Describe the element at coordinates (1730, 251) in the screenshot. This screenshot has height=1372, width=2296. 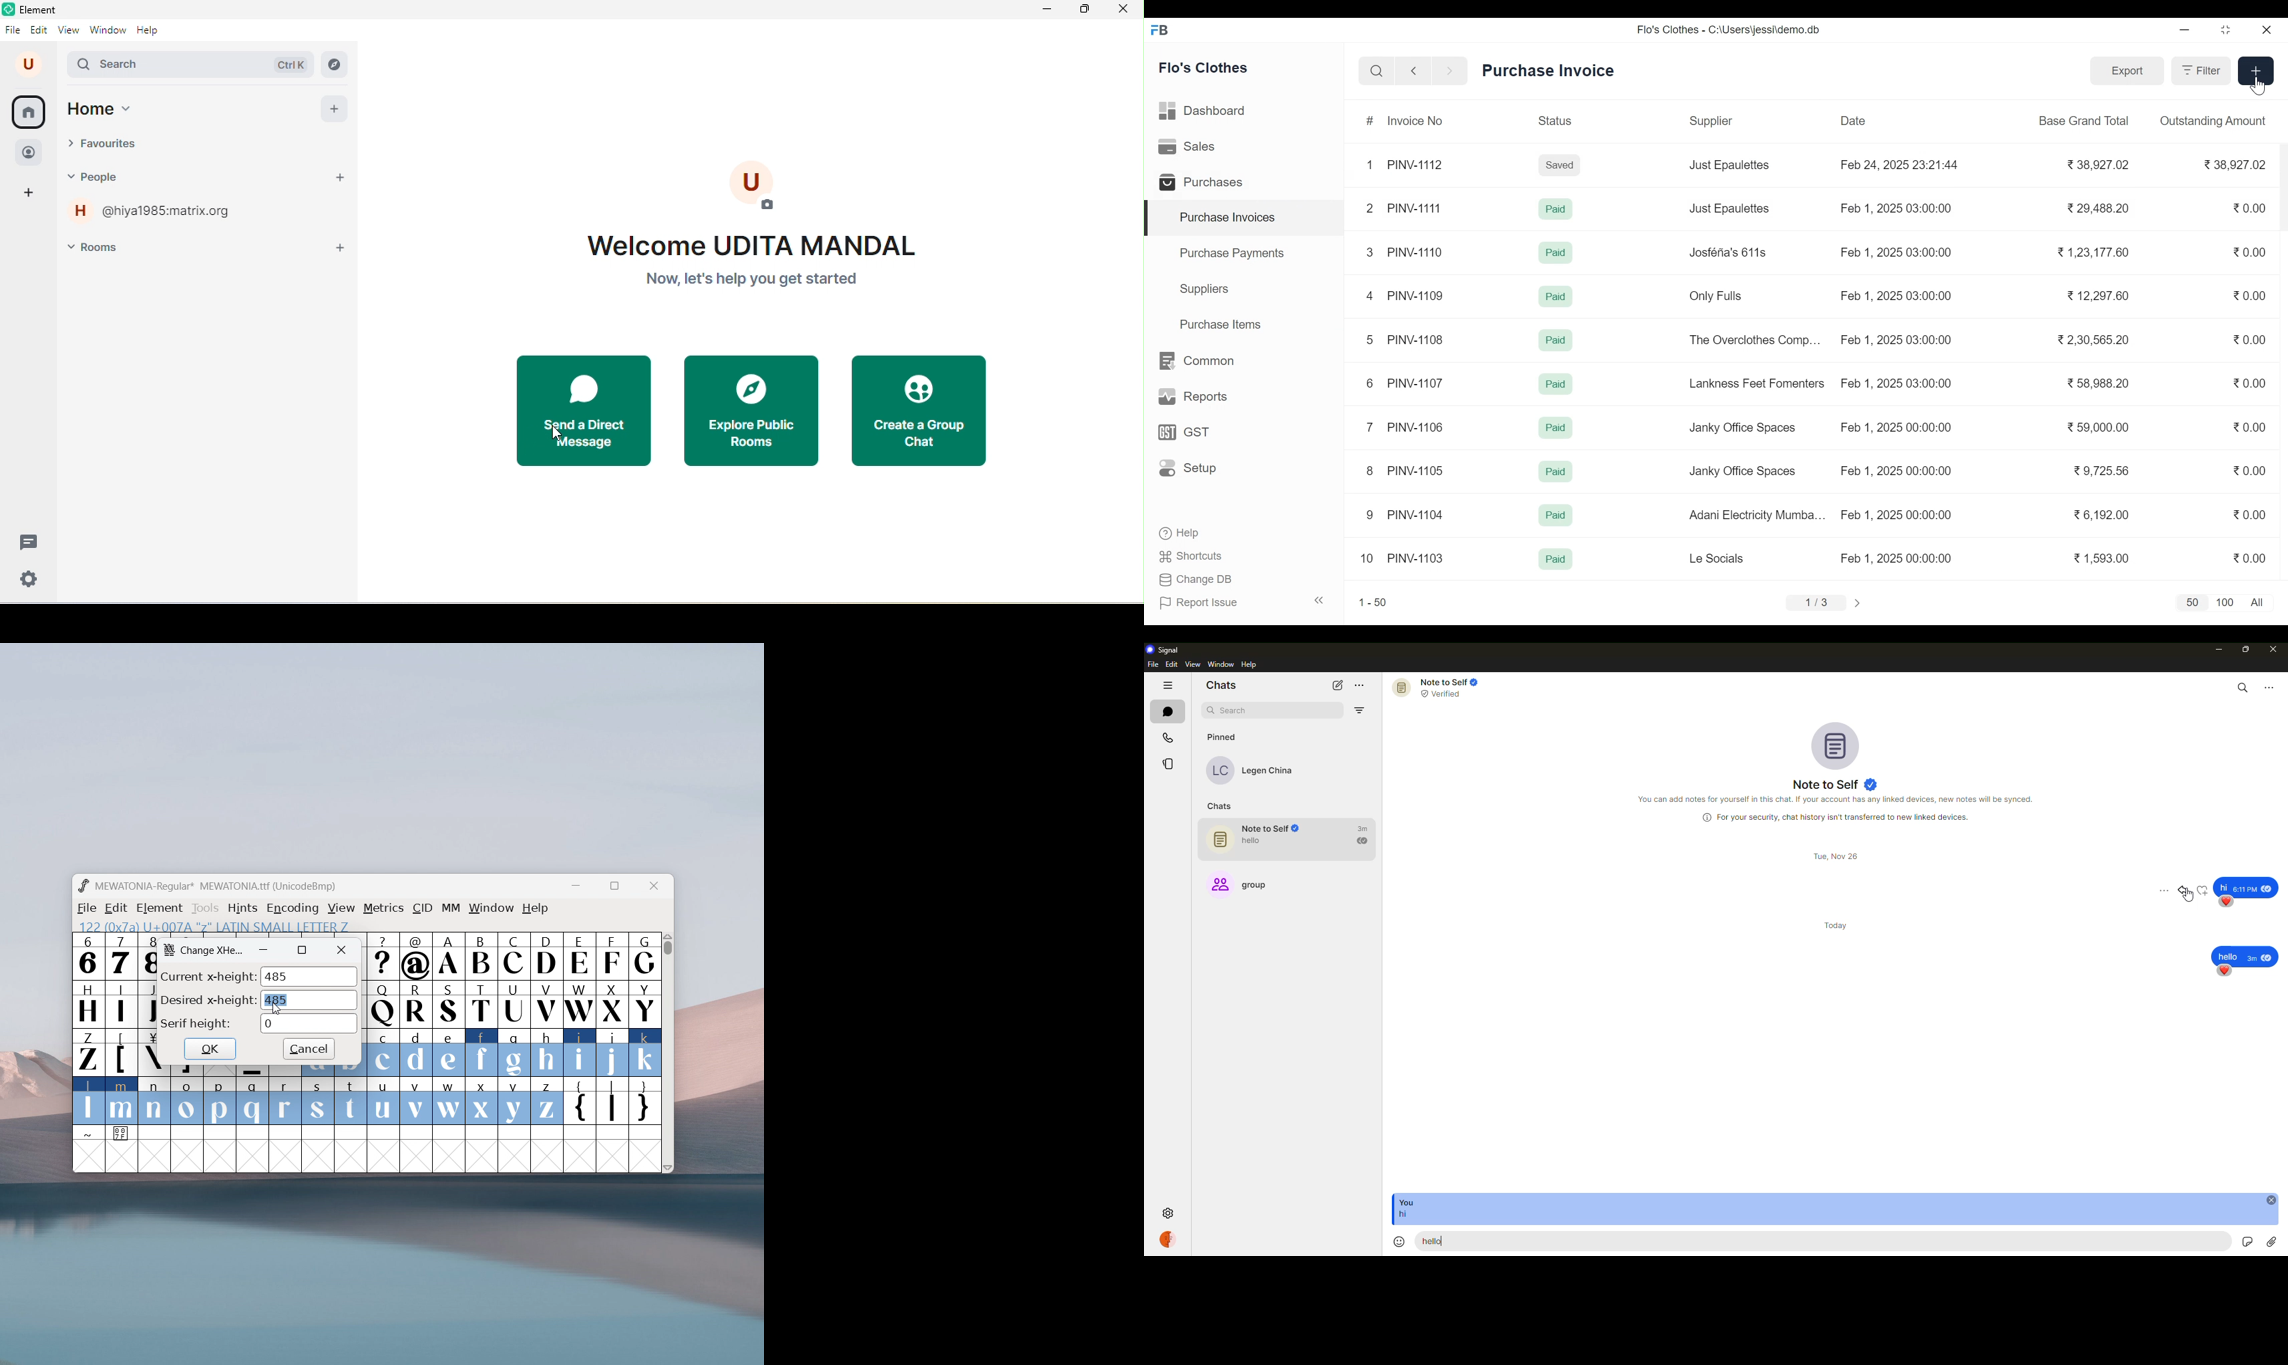
I see `Josféna's 611s` at that location.